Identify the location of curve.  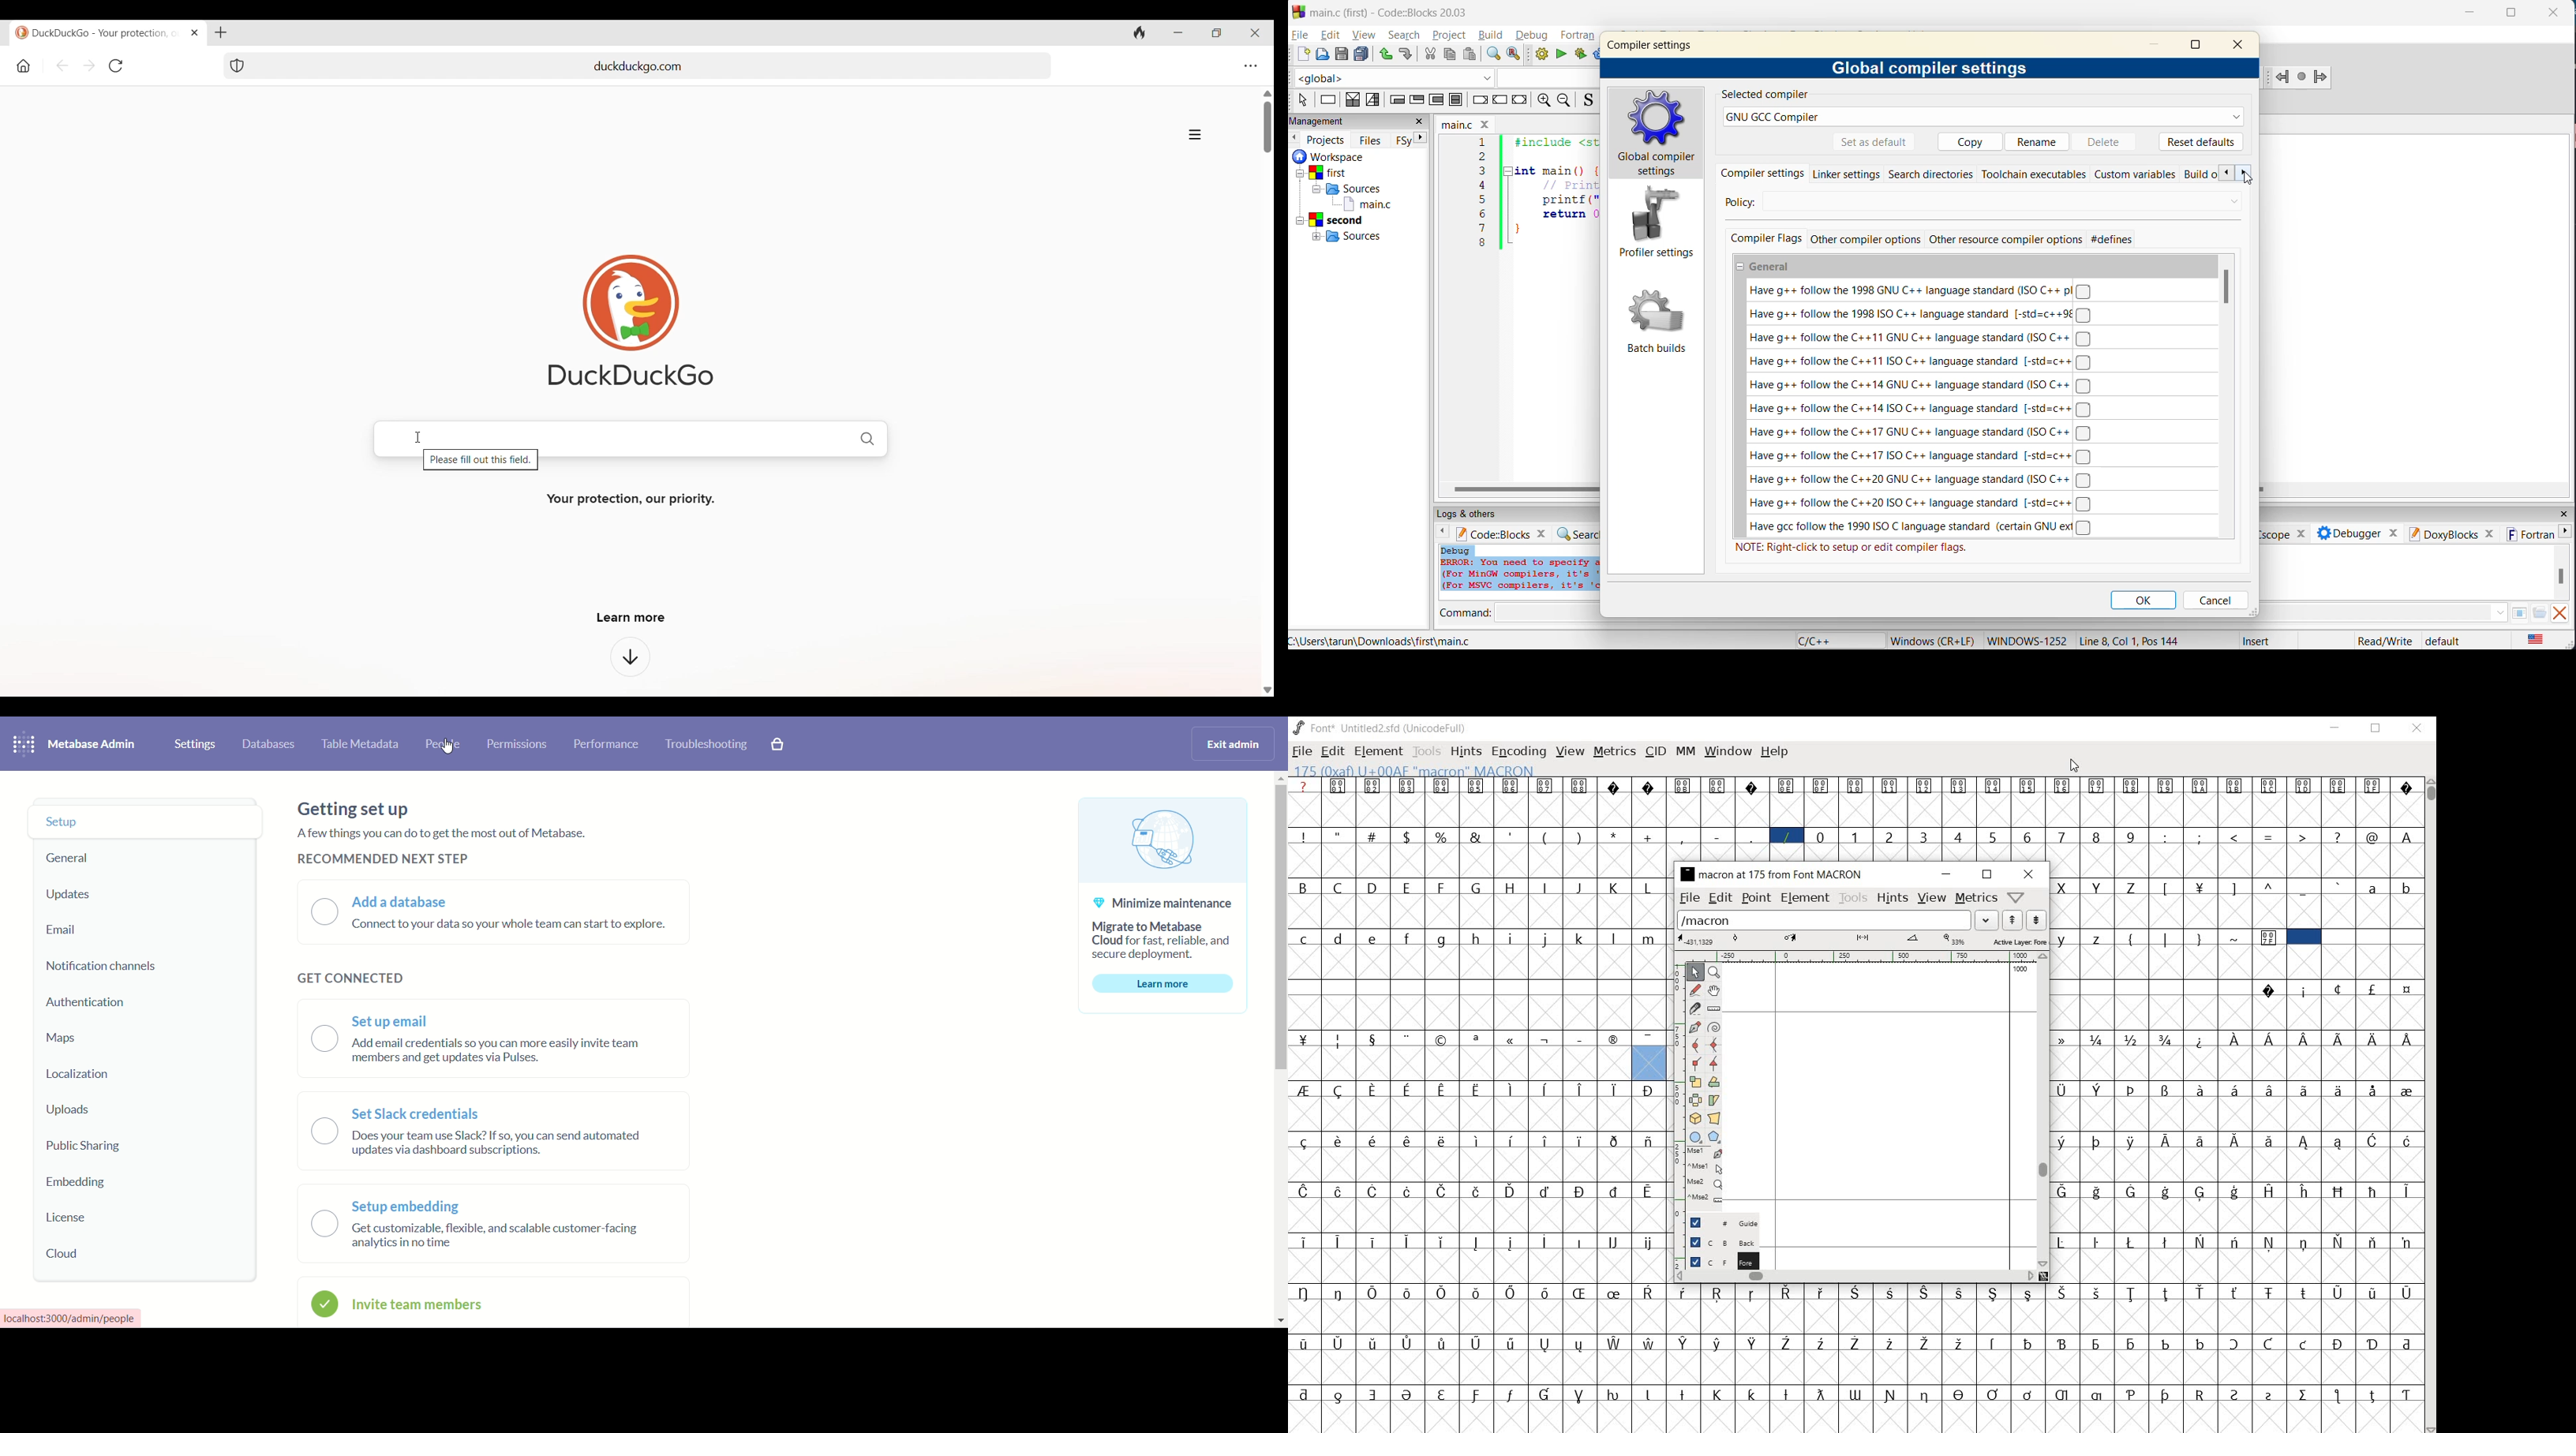
(1693, 1045).